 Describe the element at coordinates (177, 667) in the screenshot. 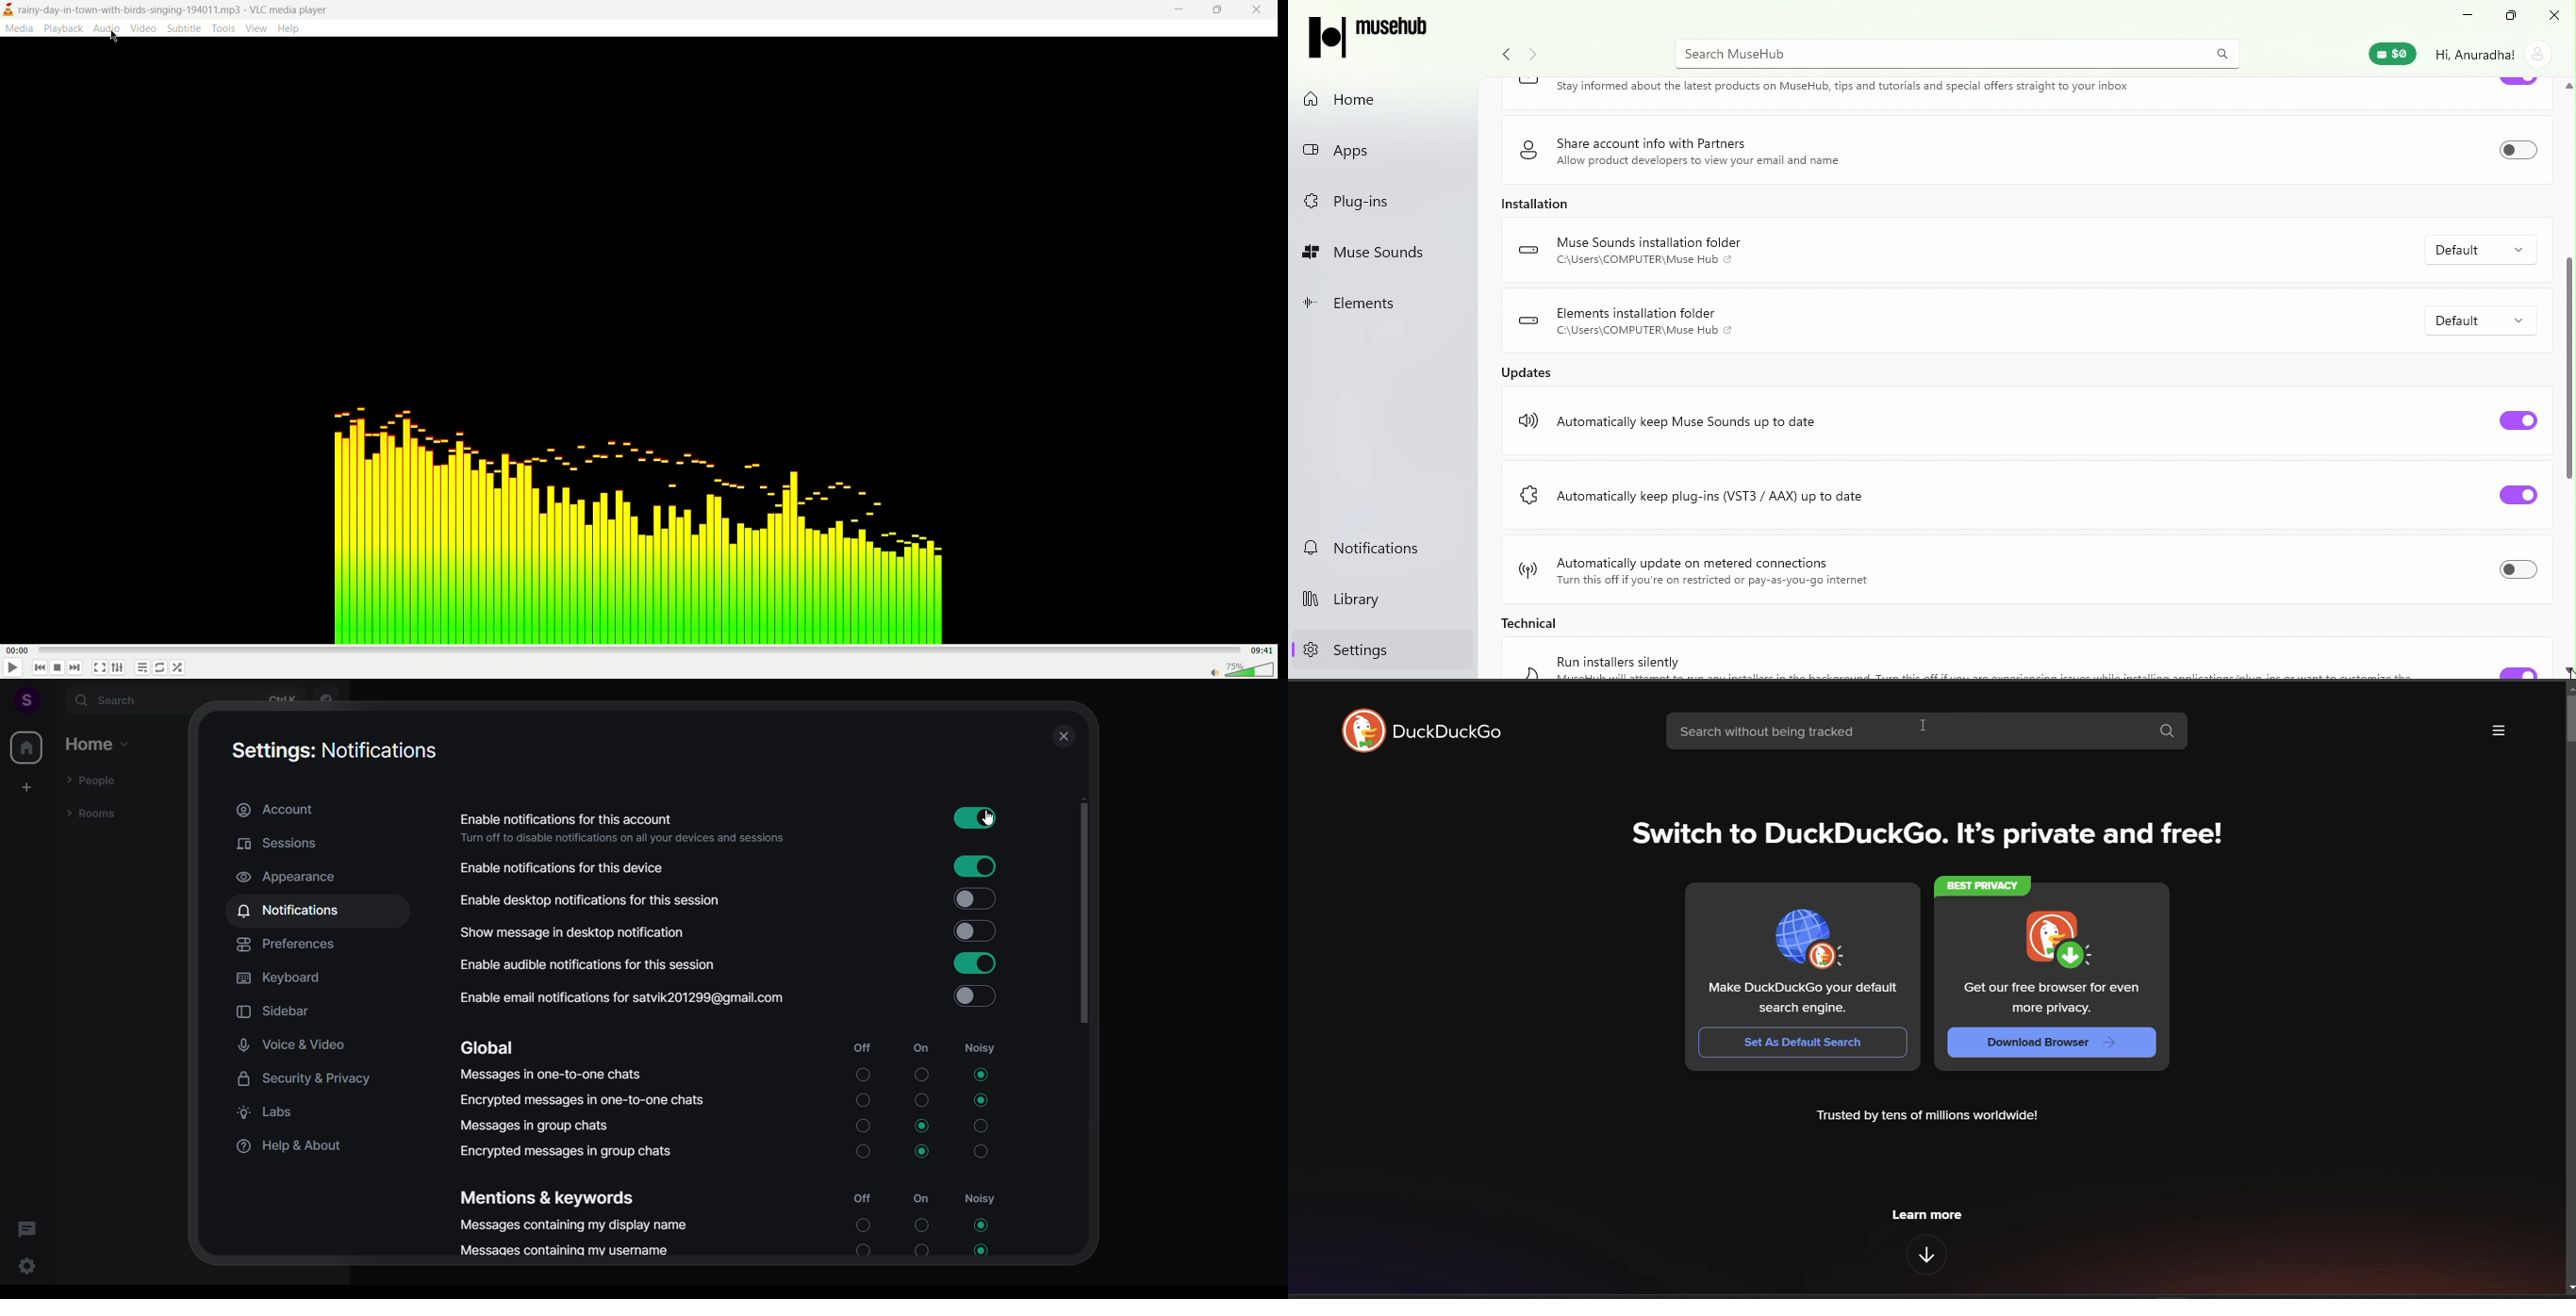

I see `shuffle` at that location.